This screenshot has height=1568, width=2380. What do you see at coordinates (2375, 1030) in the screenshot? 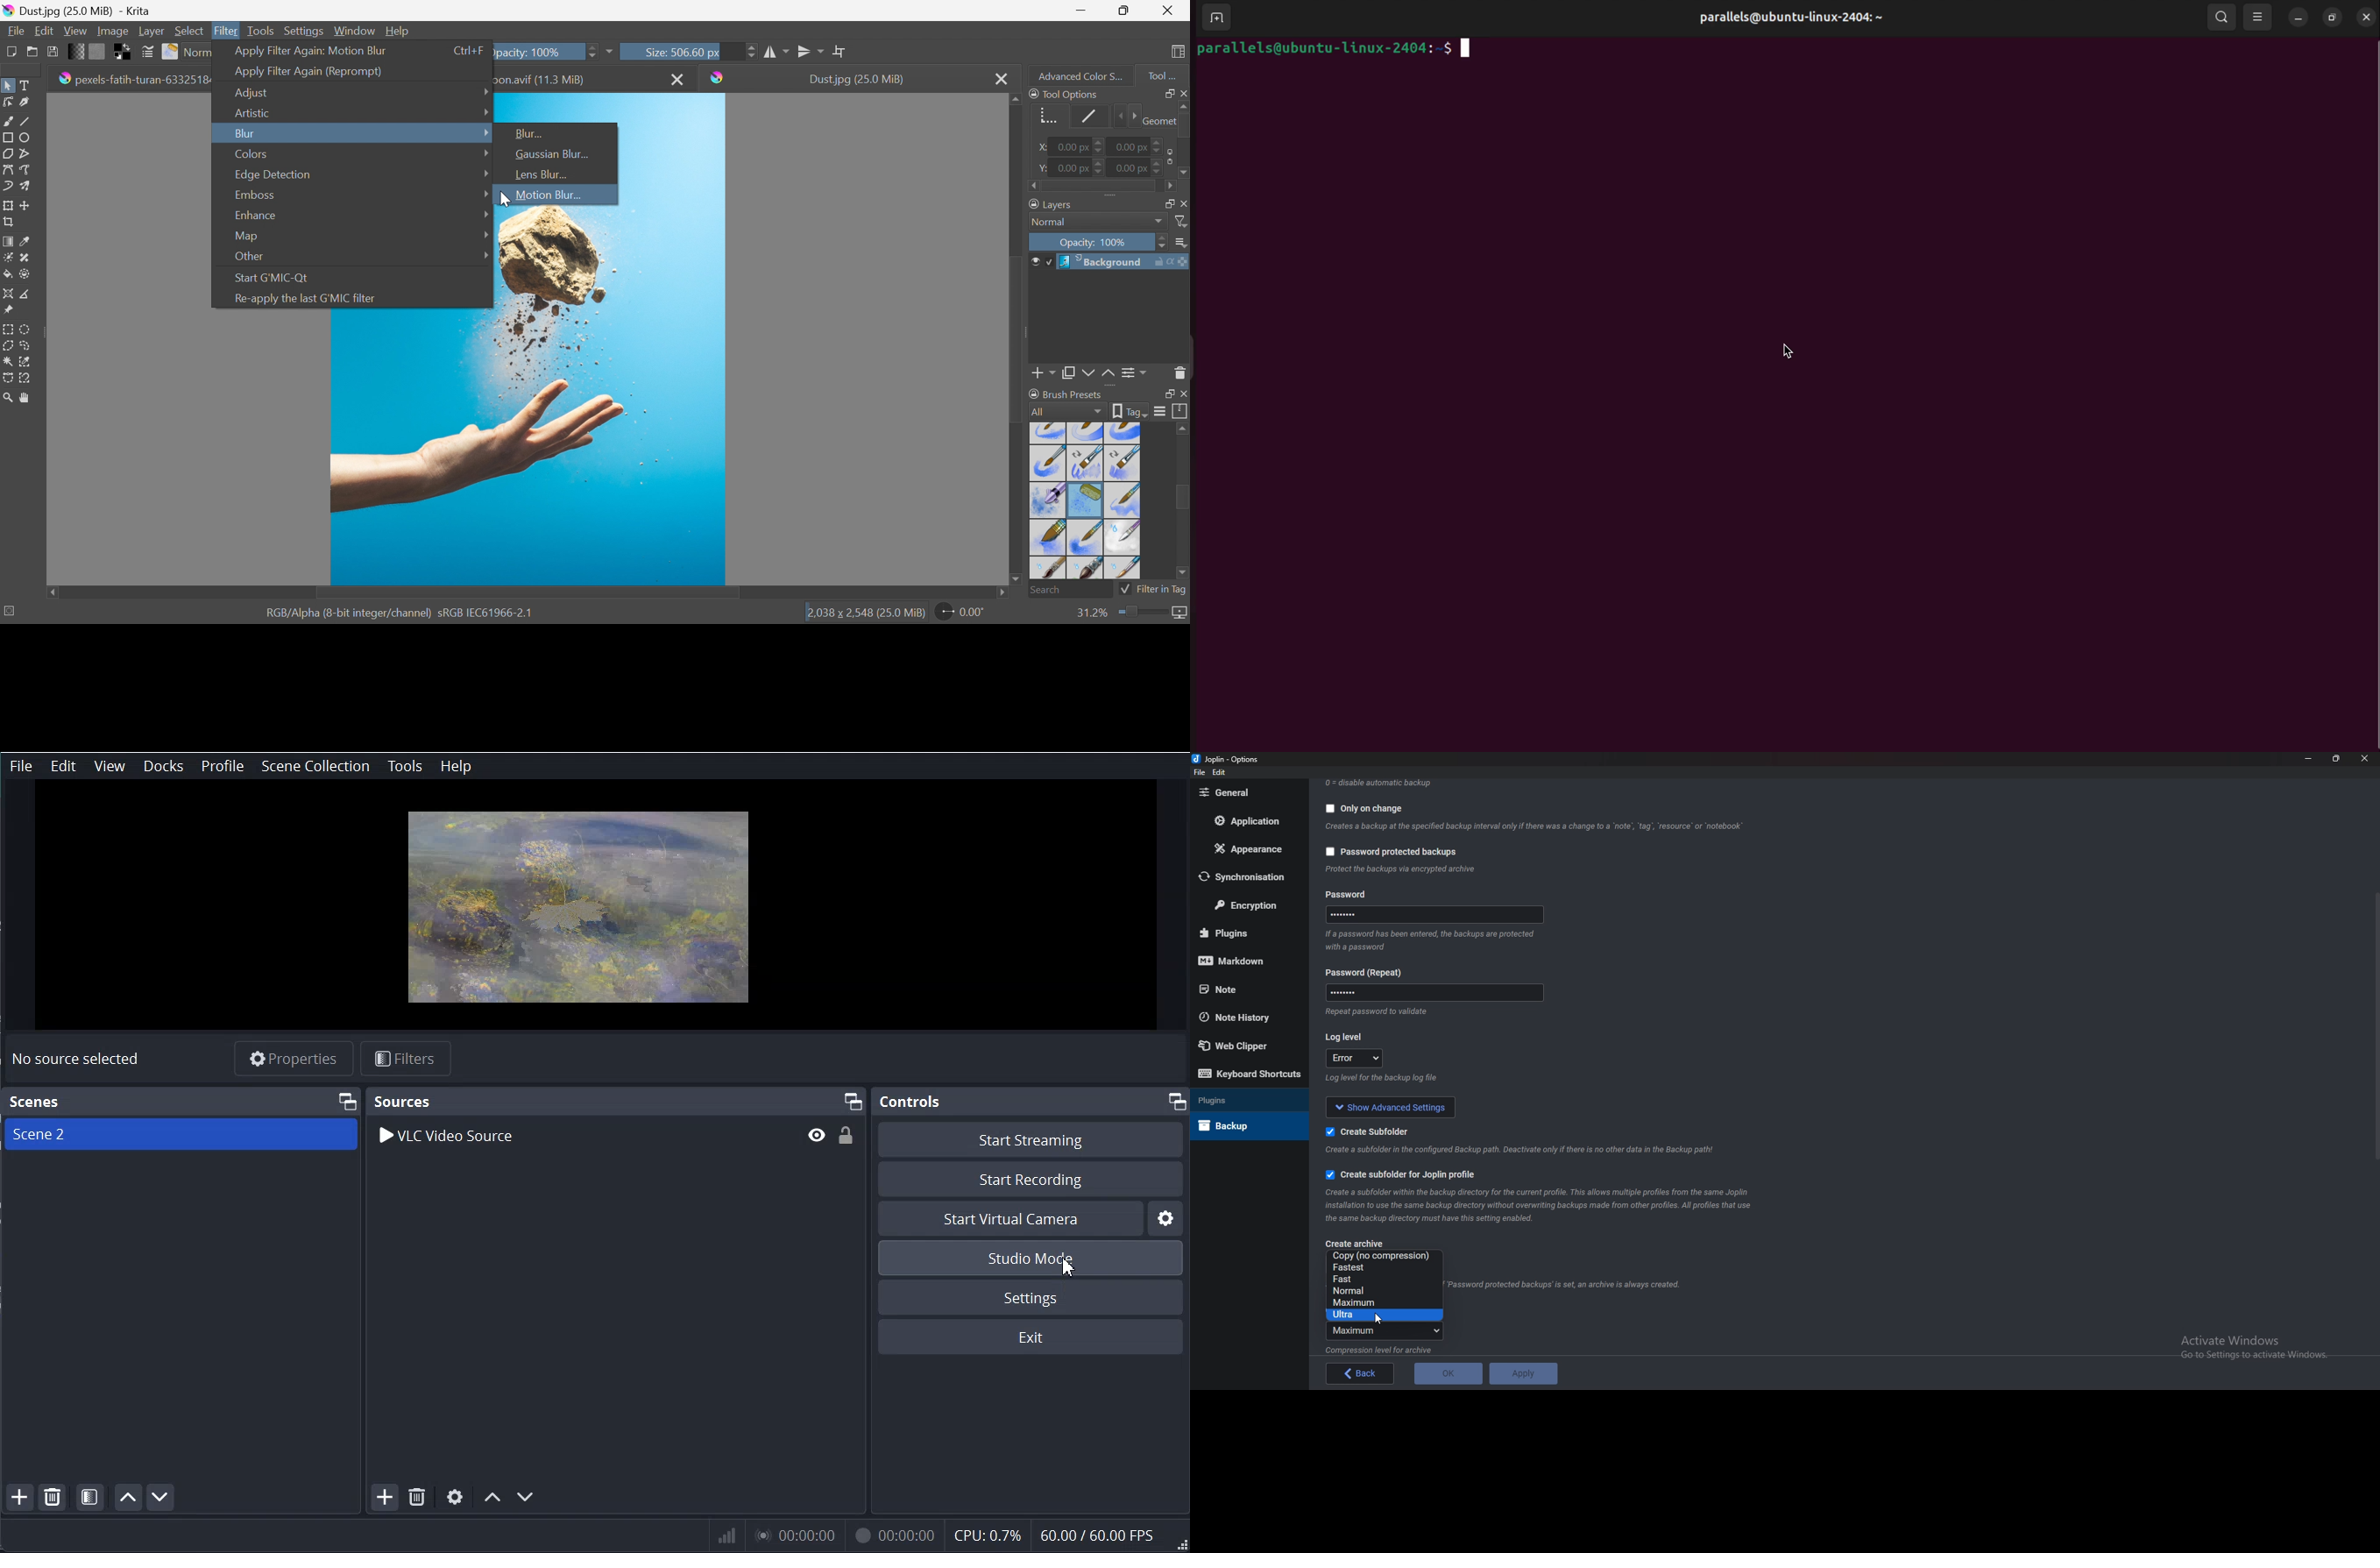
I see `scroll bar` at bounding box center [2375, 1030].